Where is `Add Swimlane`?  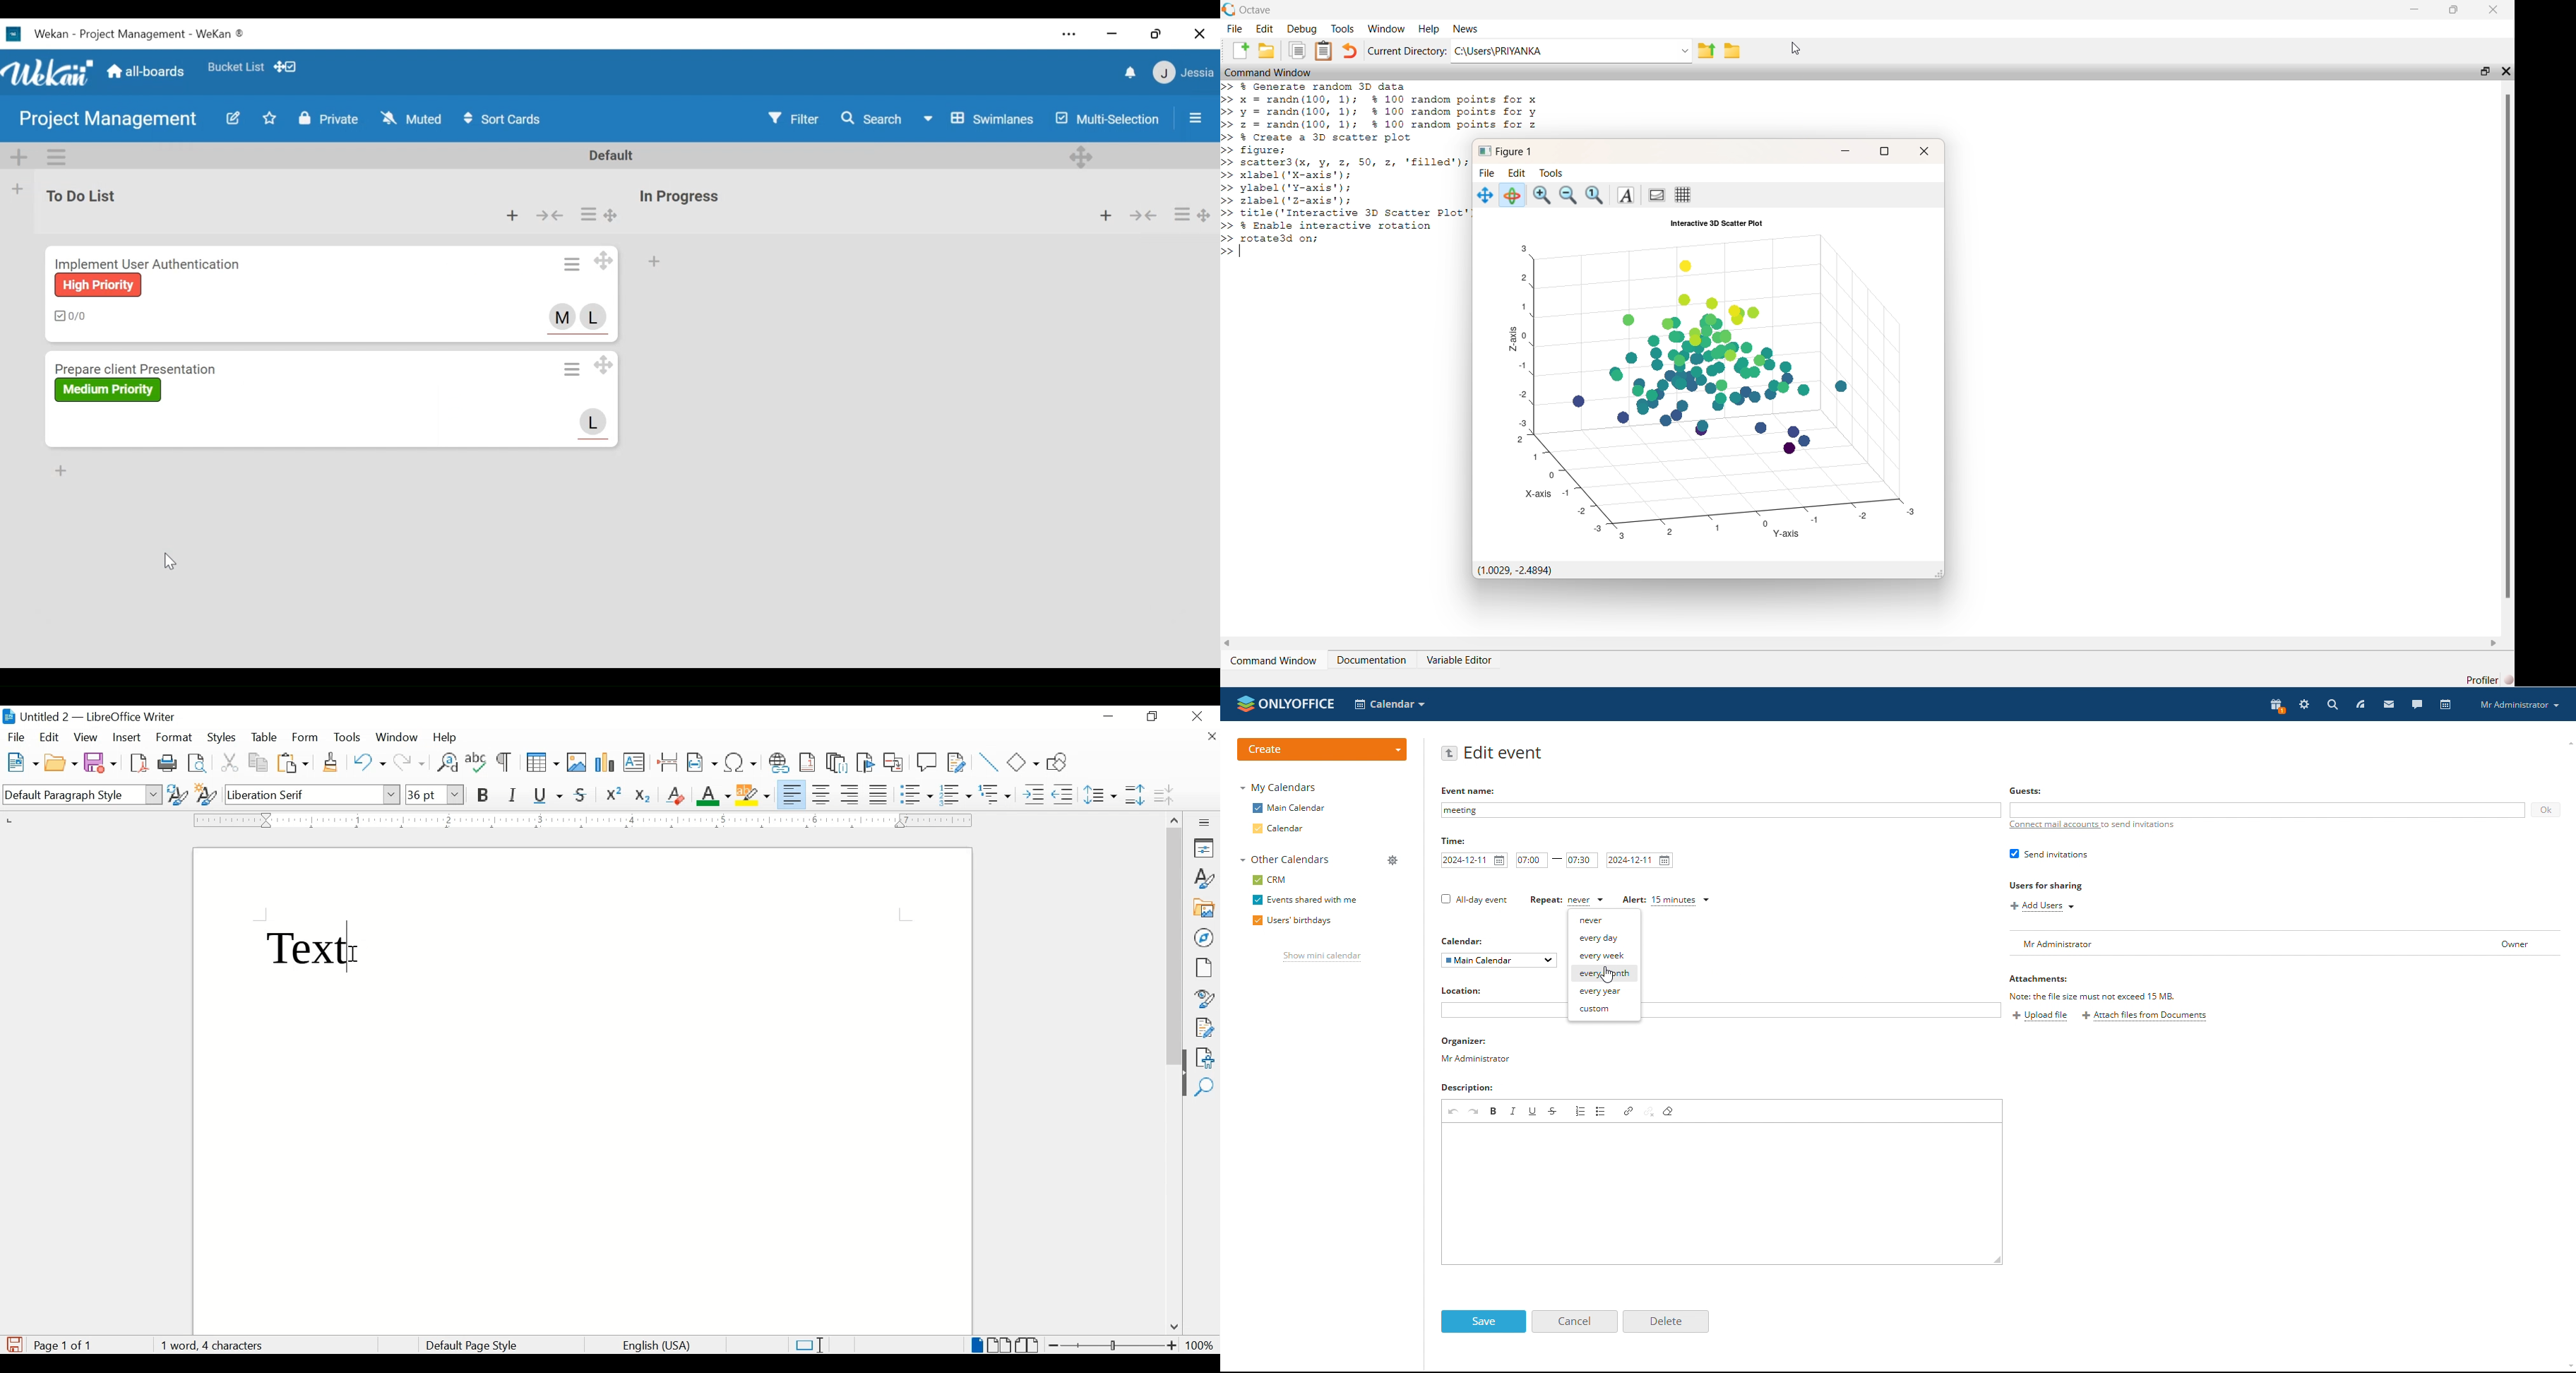
Add Swimlane is located at coordinates (20, 157).